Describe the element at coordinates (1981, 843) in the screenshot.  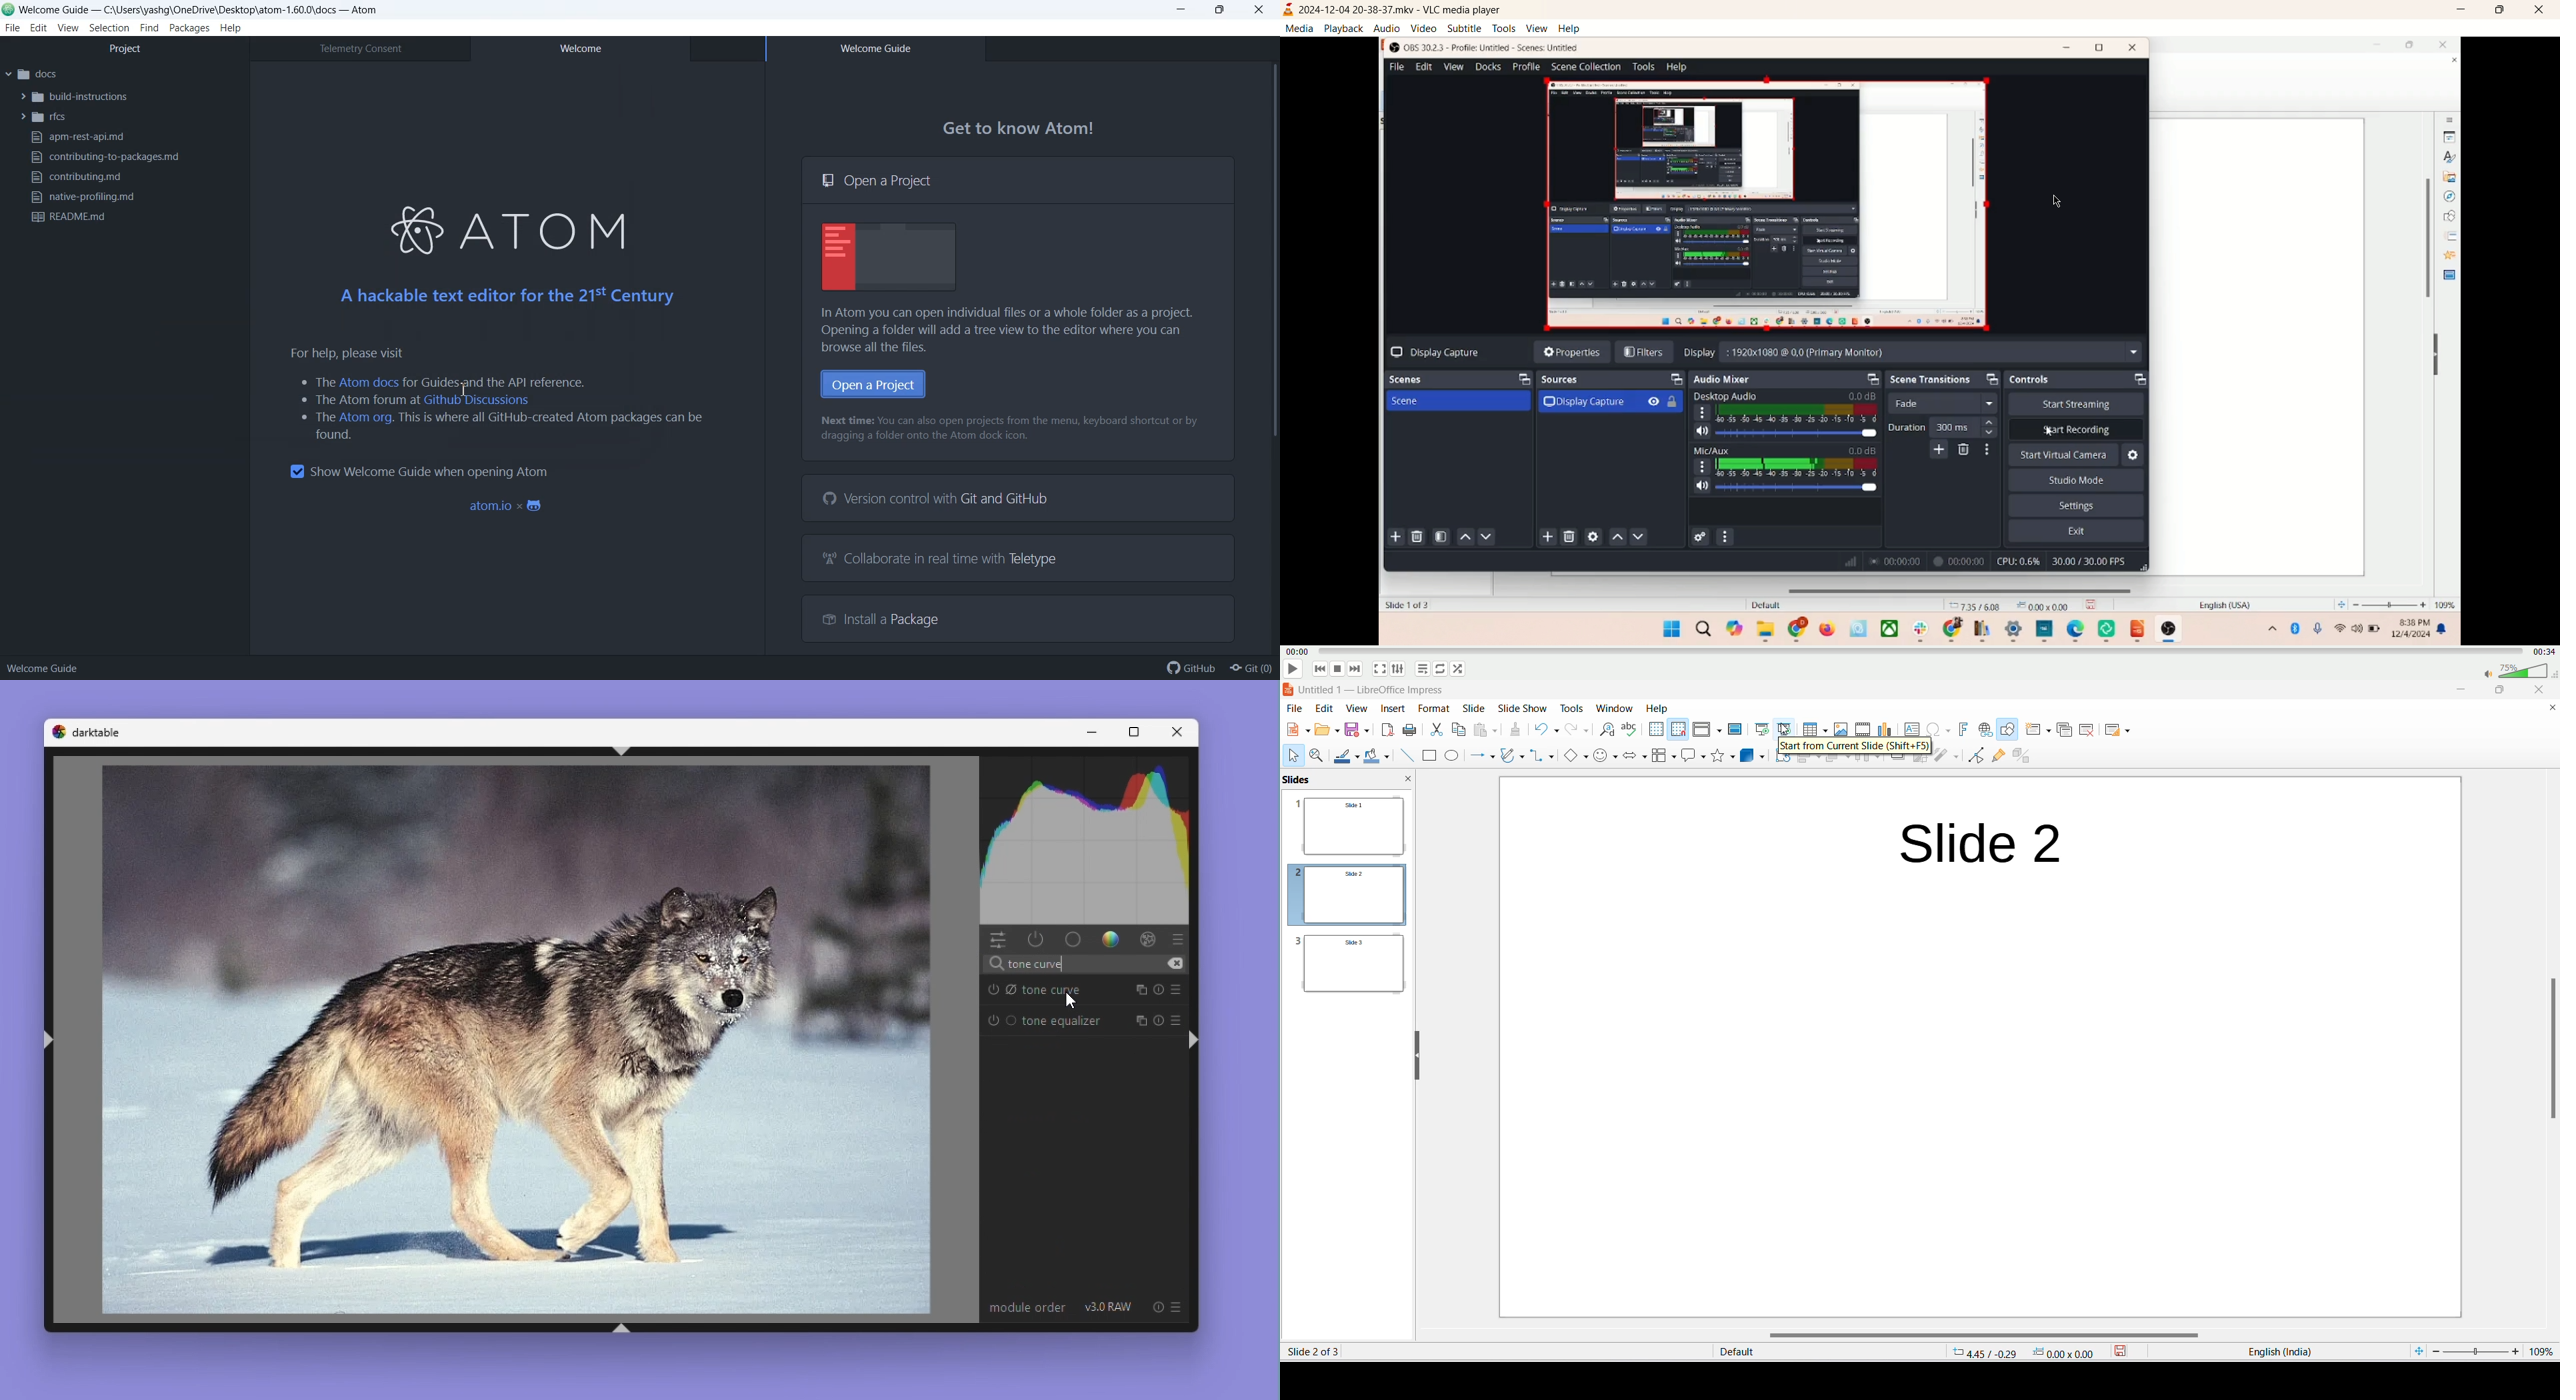
I see `slide title` at that location.